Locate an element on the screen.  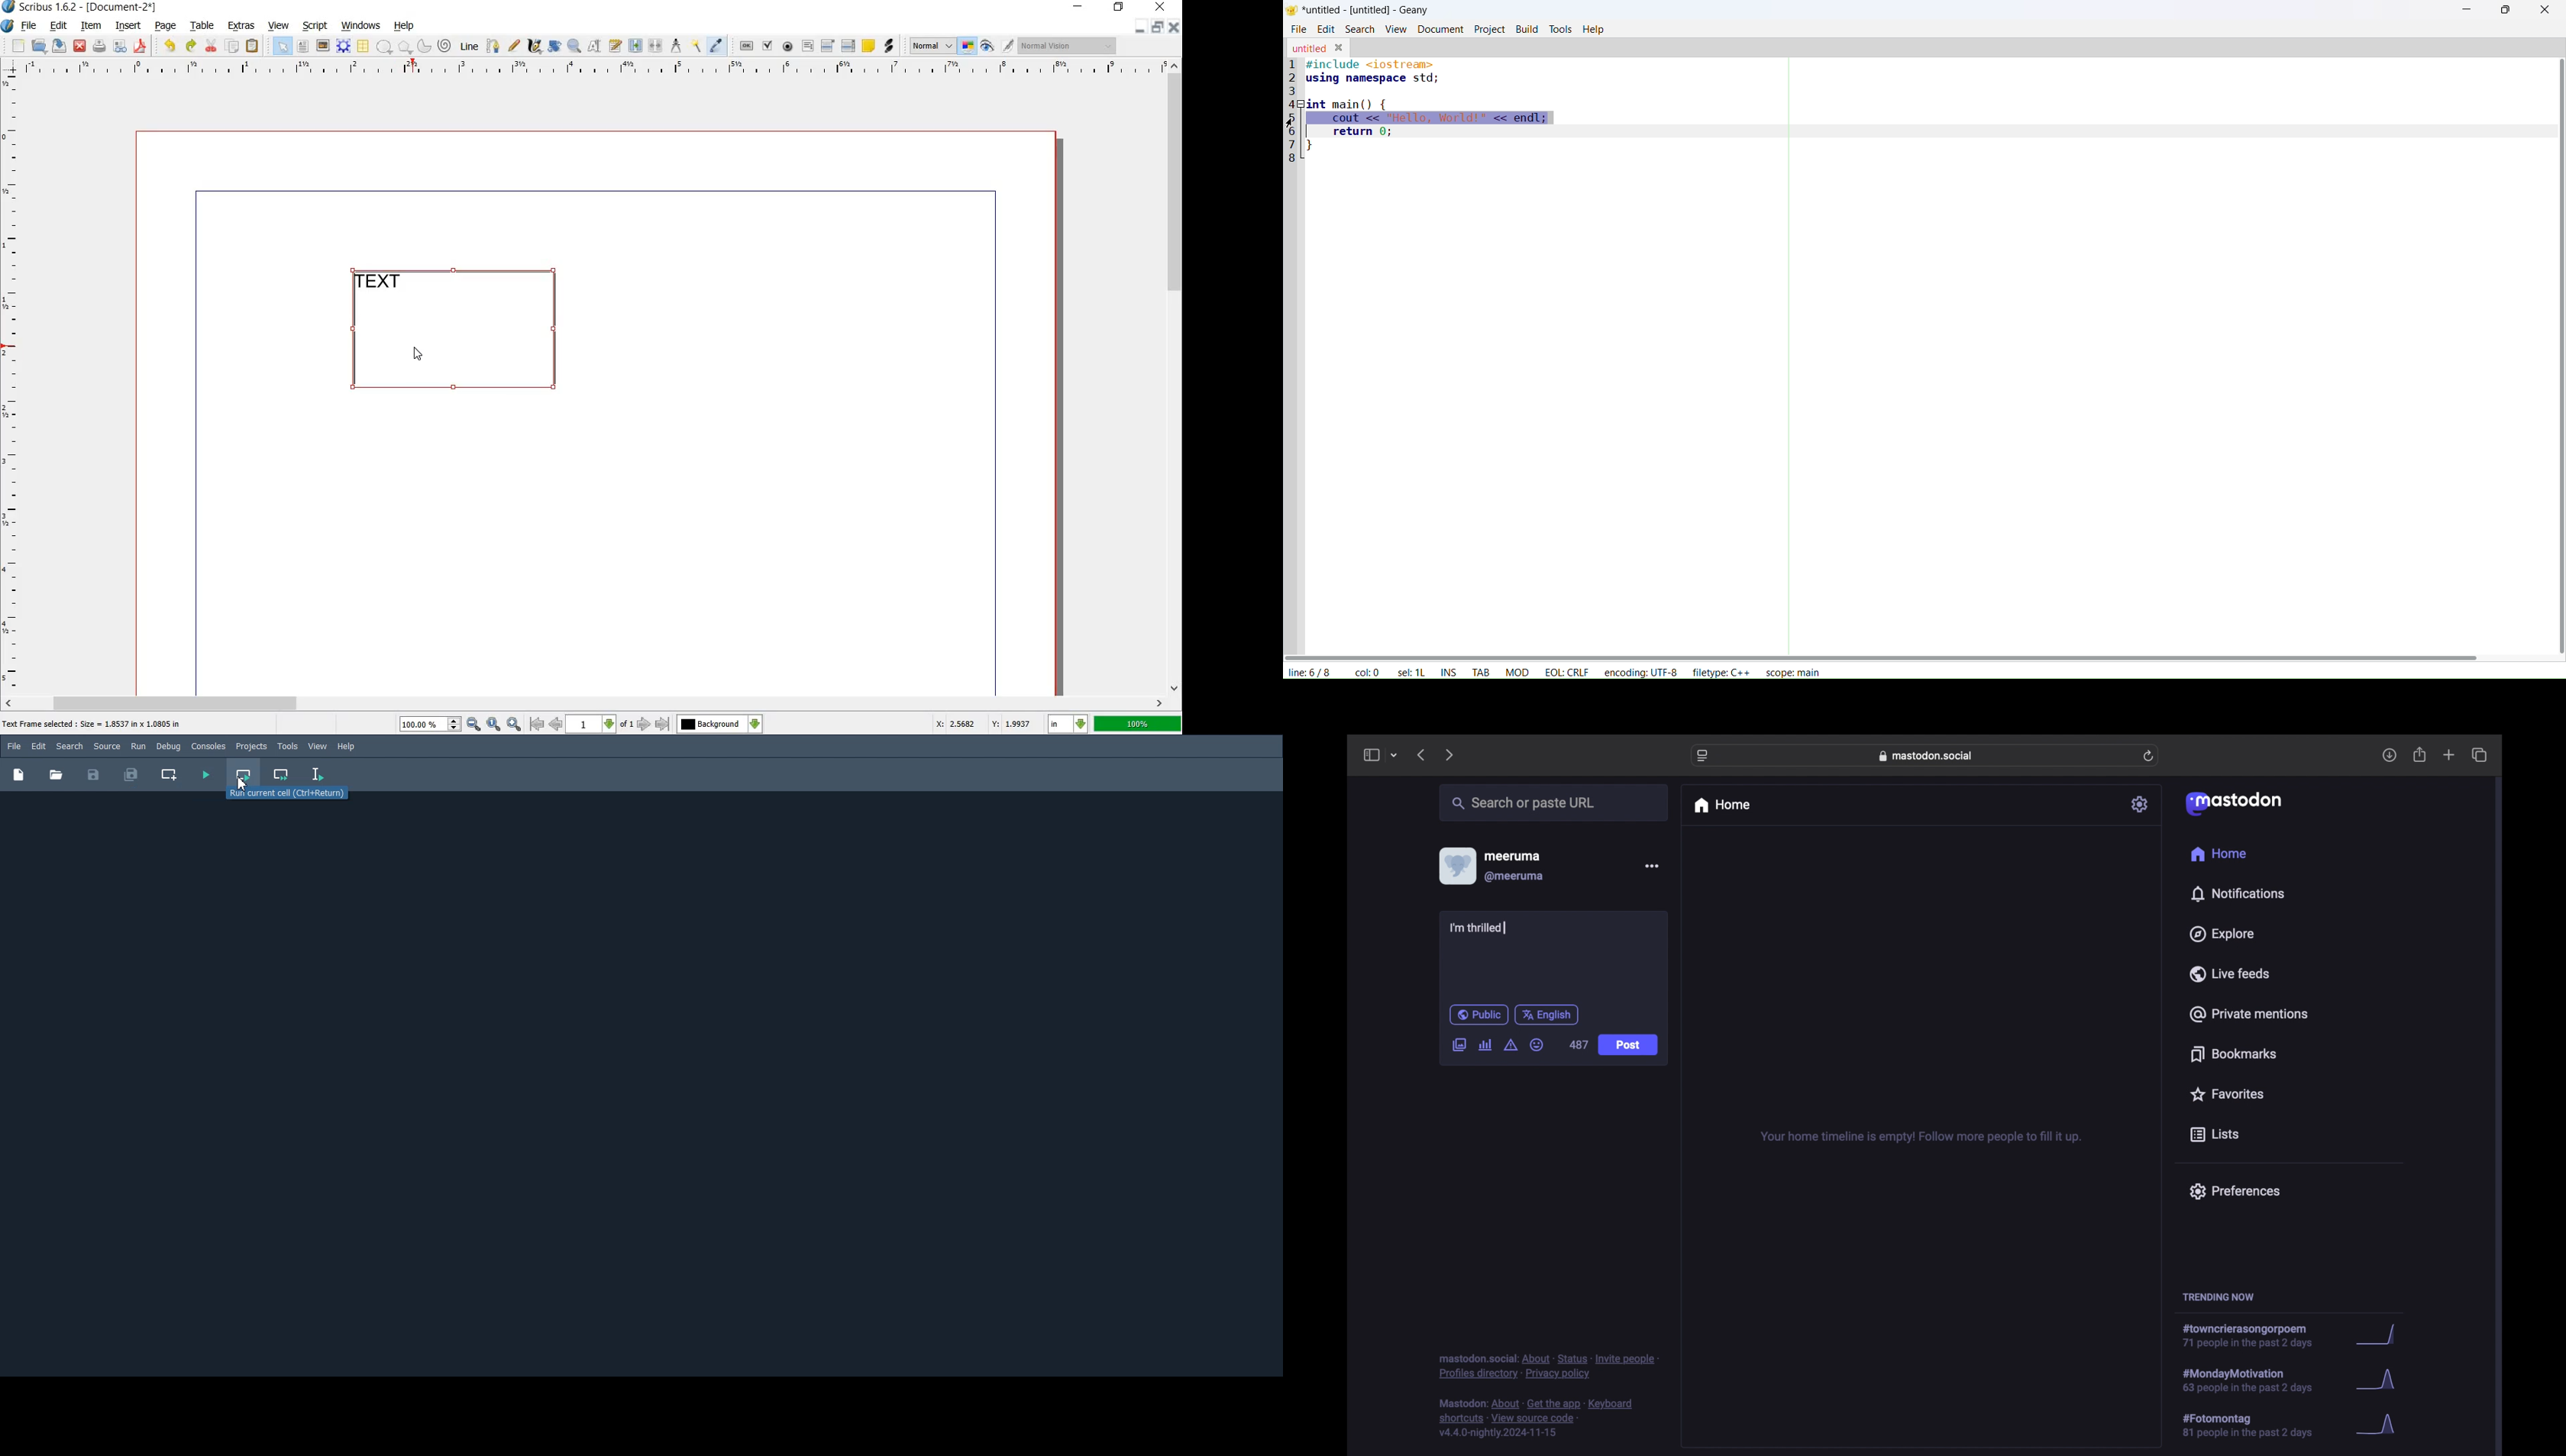
normal Vision is located at coordinates (1070, 45).